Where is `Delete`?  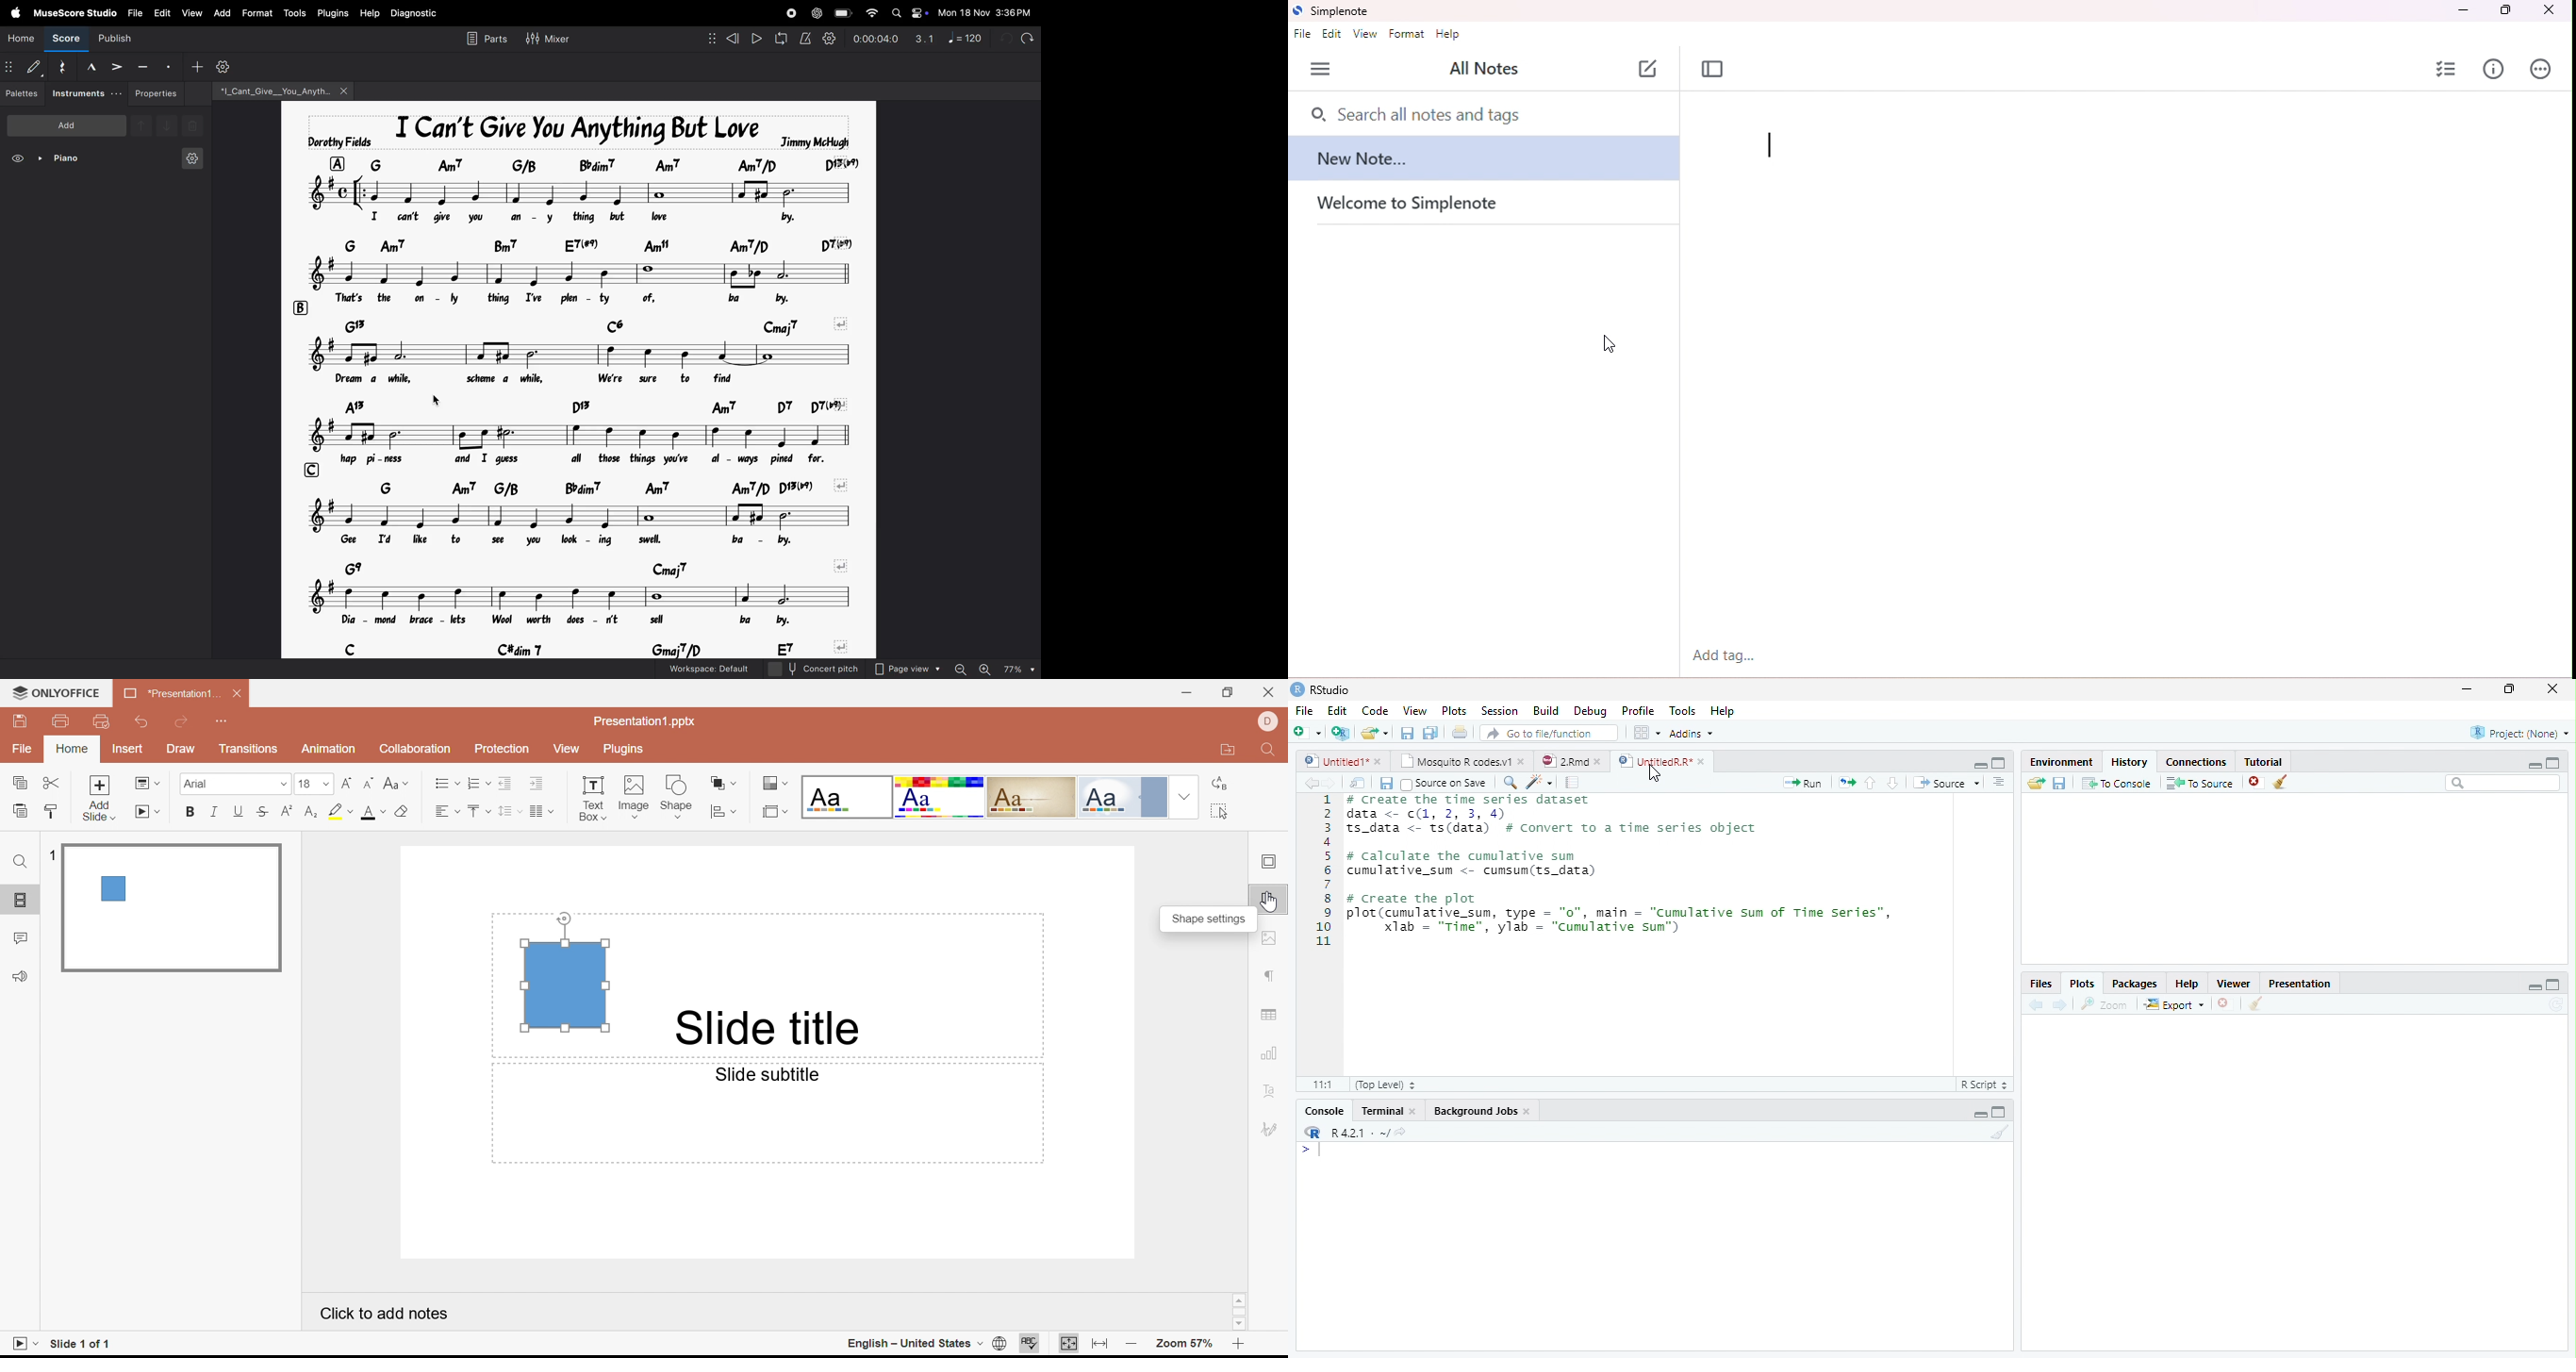 Delete is located at coordinates (2253, 781).